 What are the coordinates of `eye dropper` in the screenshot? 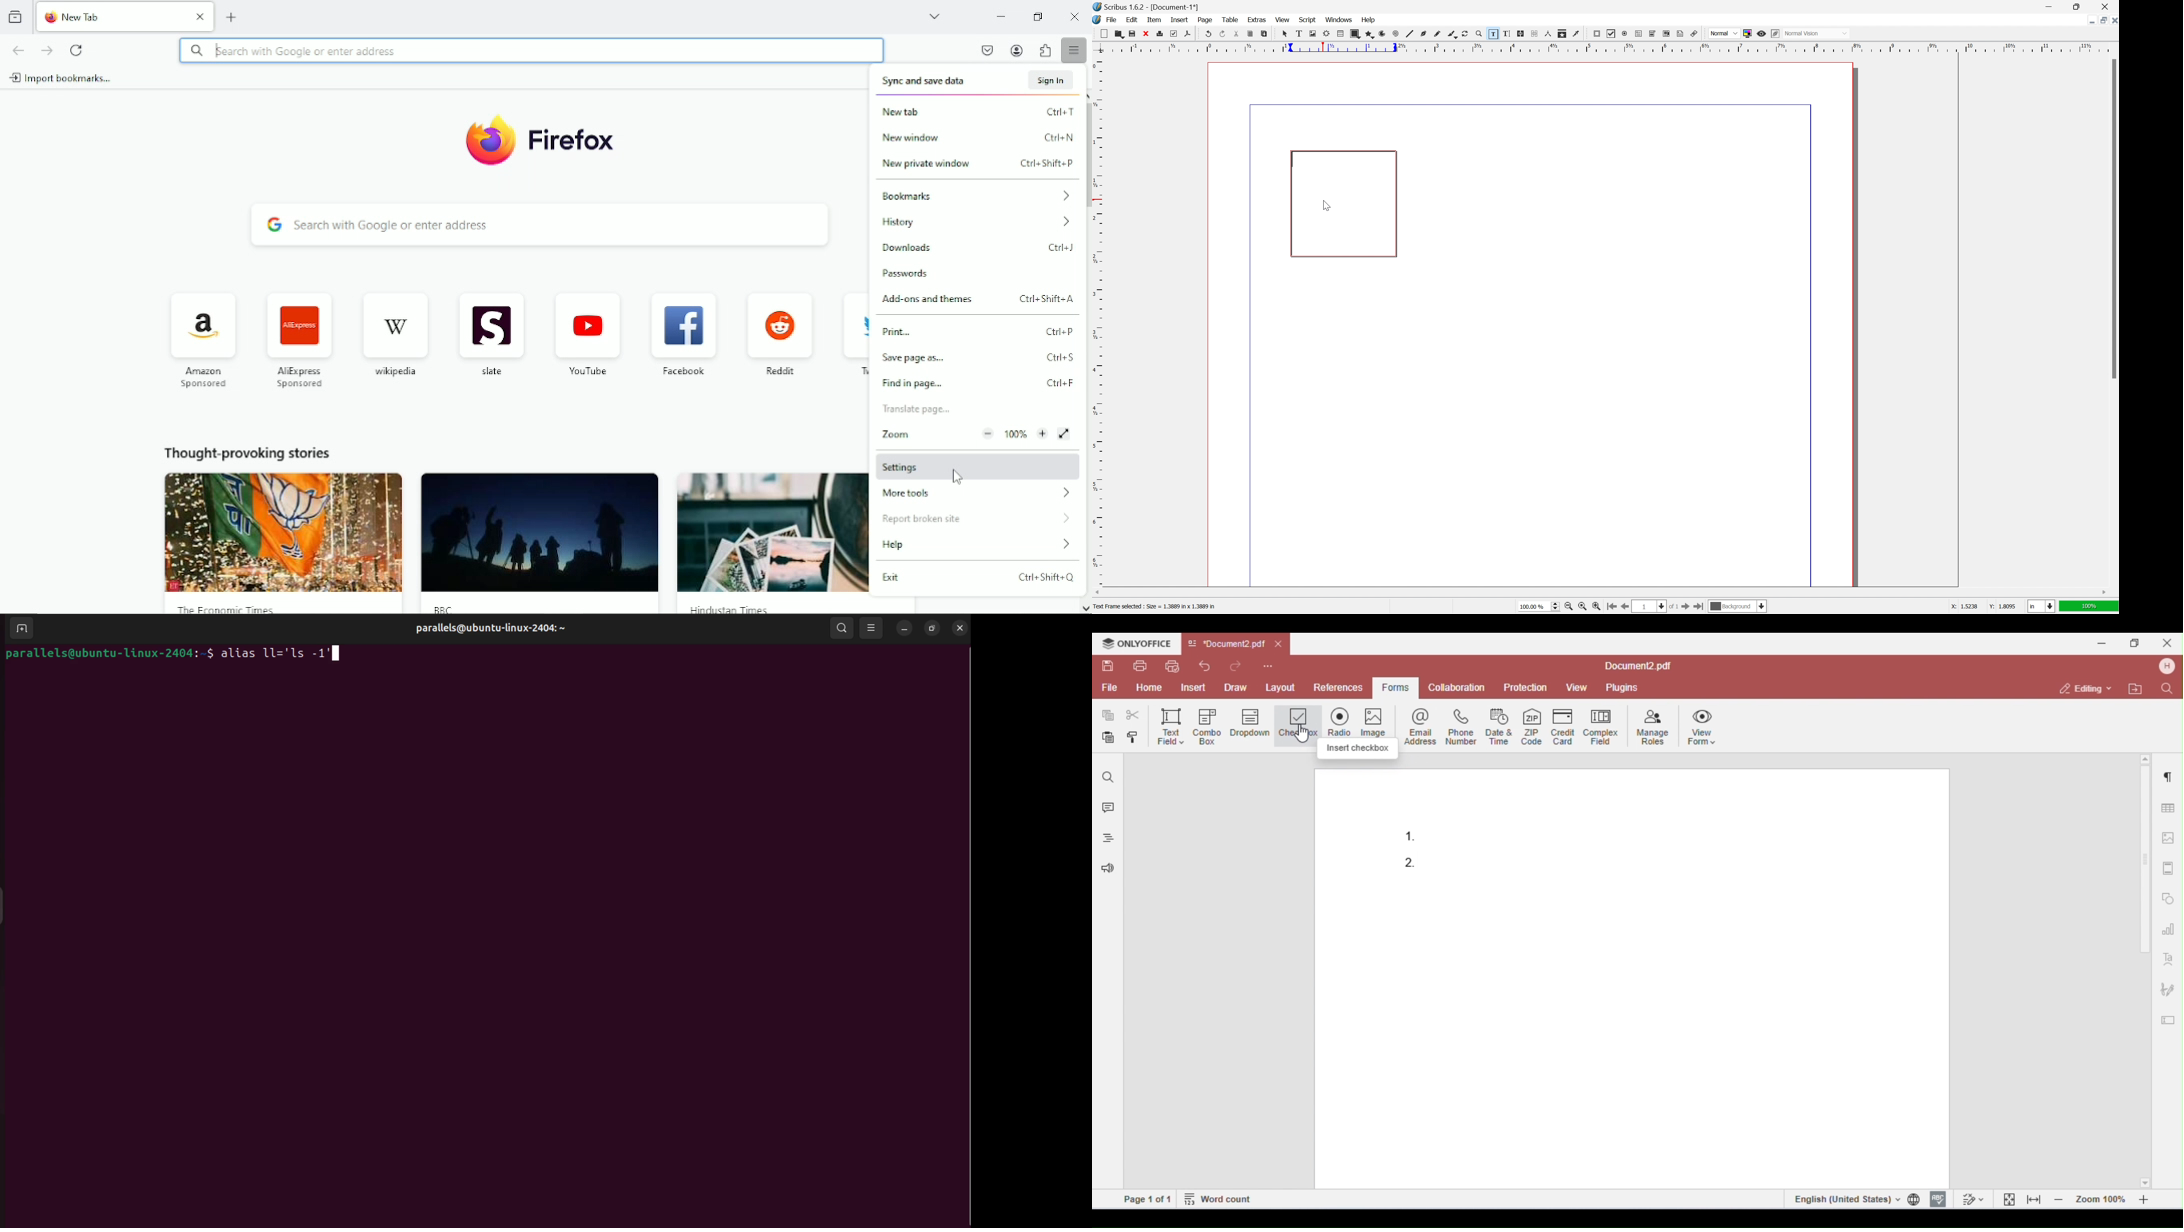 It's located at (1577, 34).